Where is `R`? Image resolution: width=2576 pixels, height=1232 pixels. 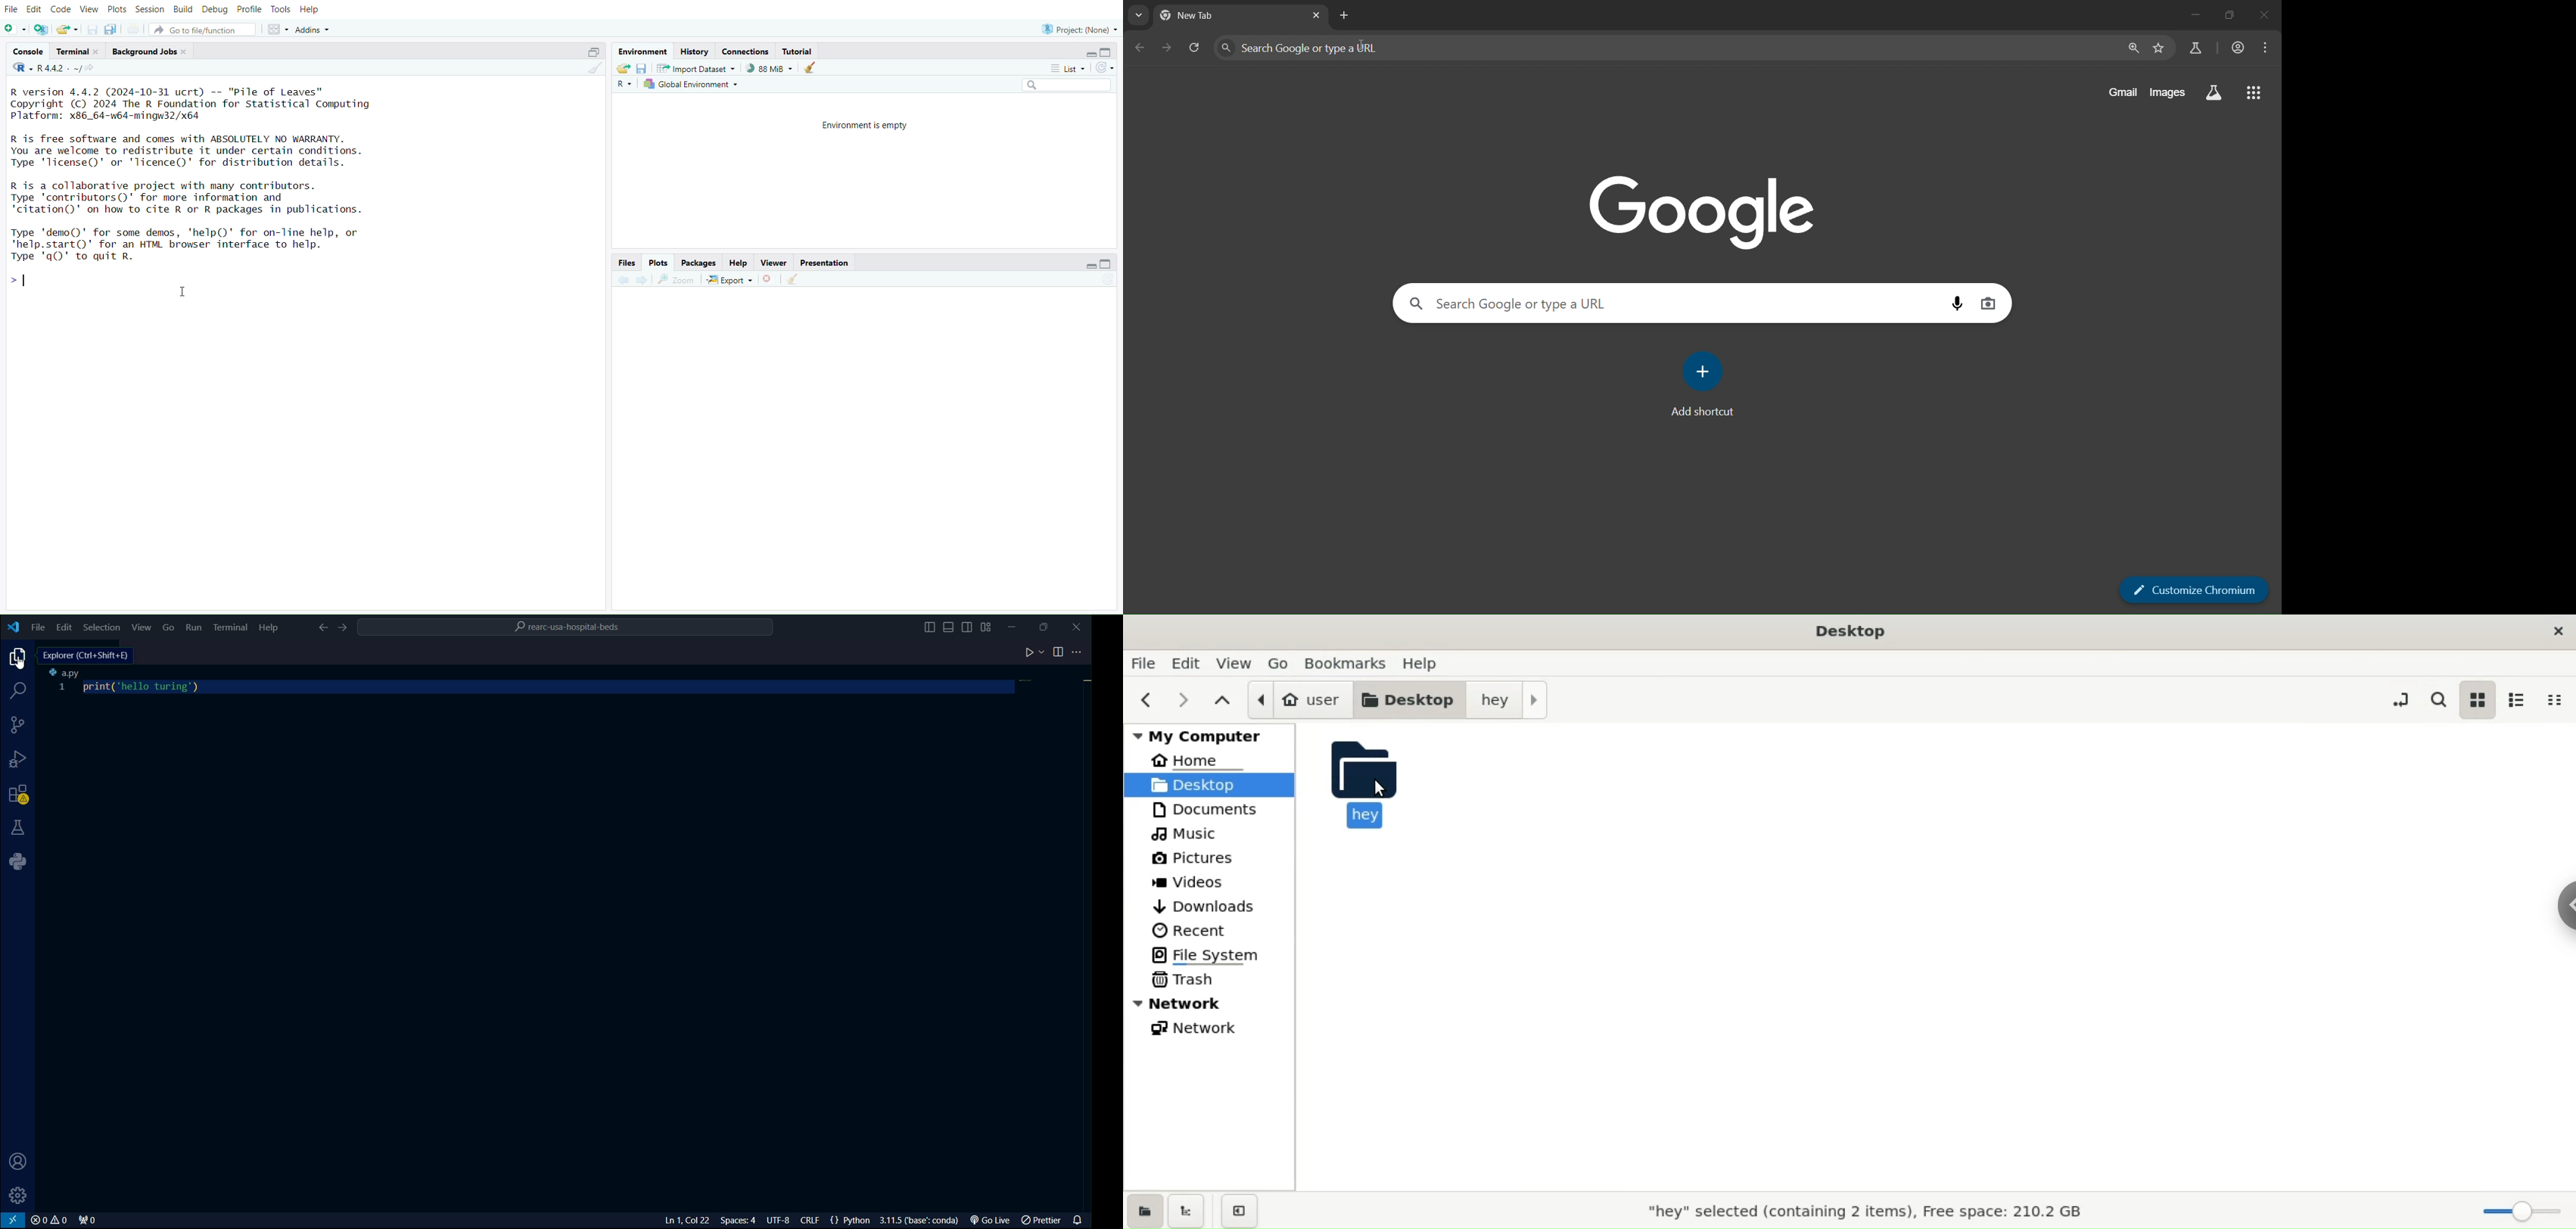
R is located at coordinates (623, 85).